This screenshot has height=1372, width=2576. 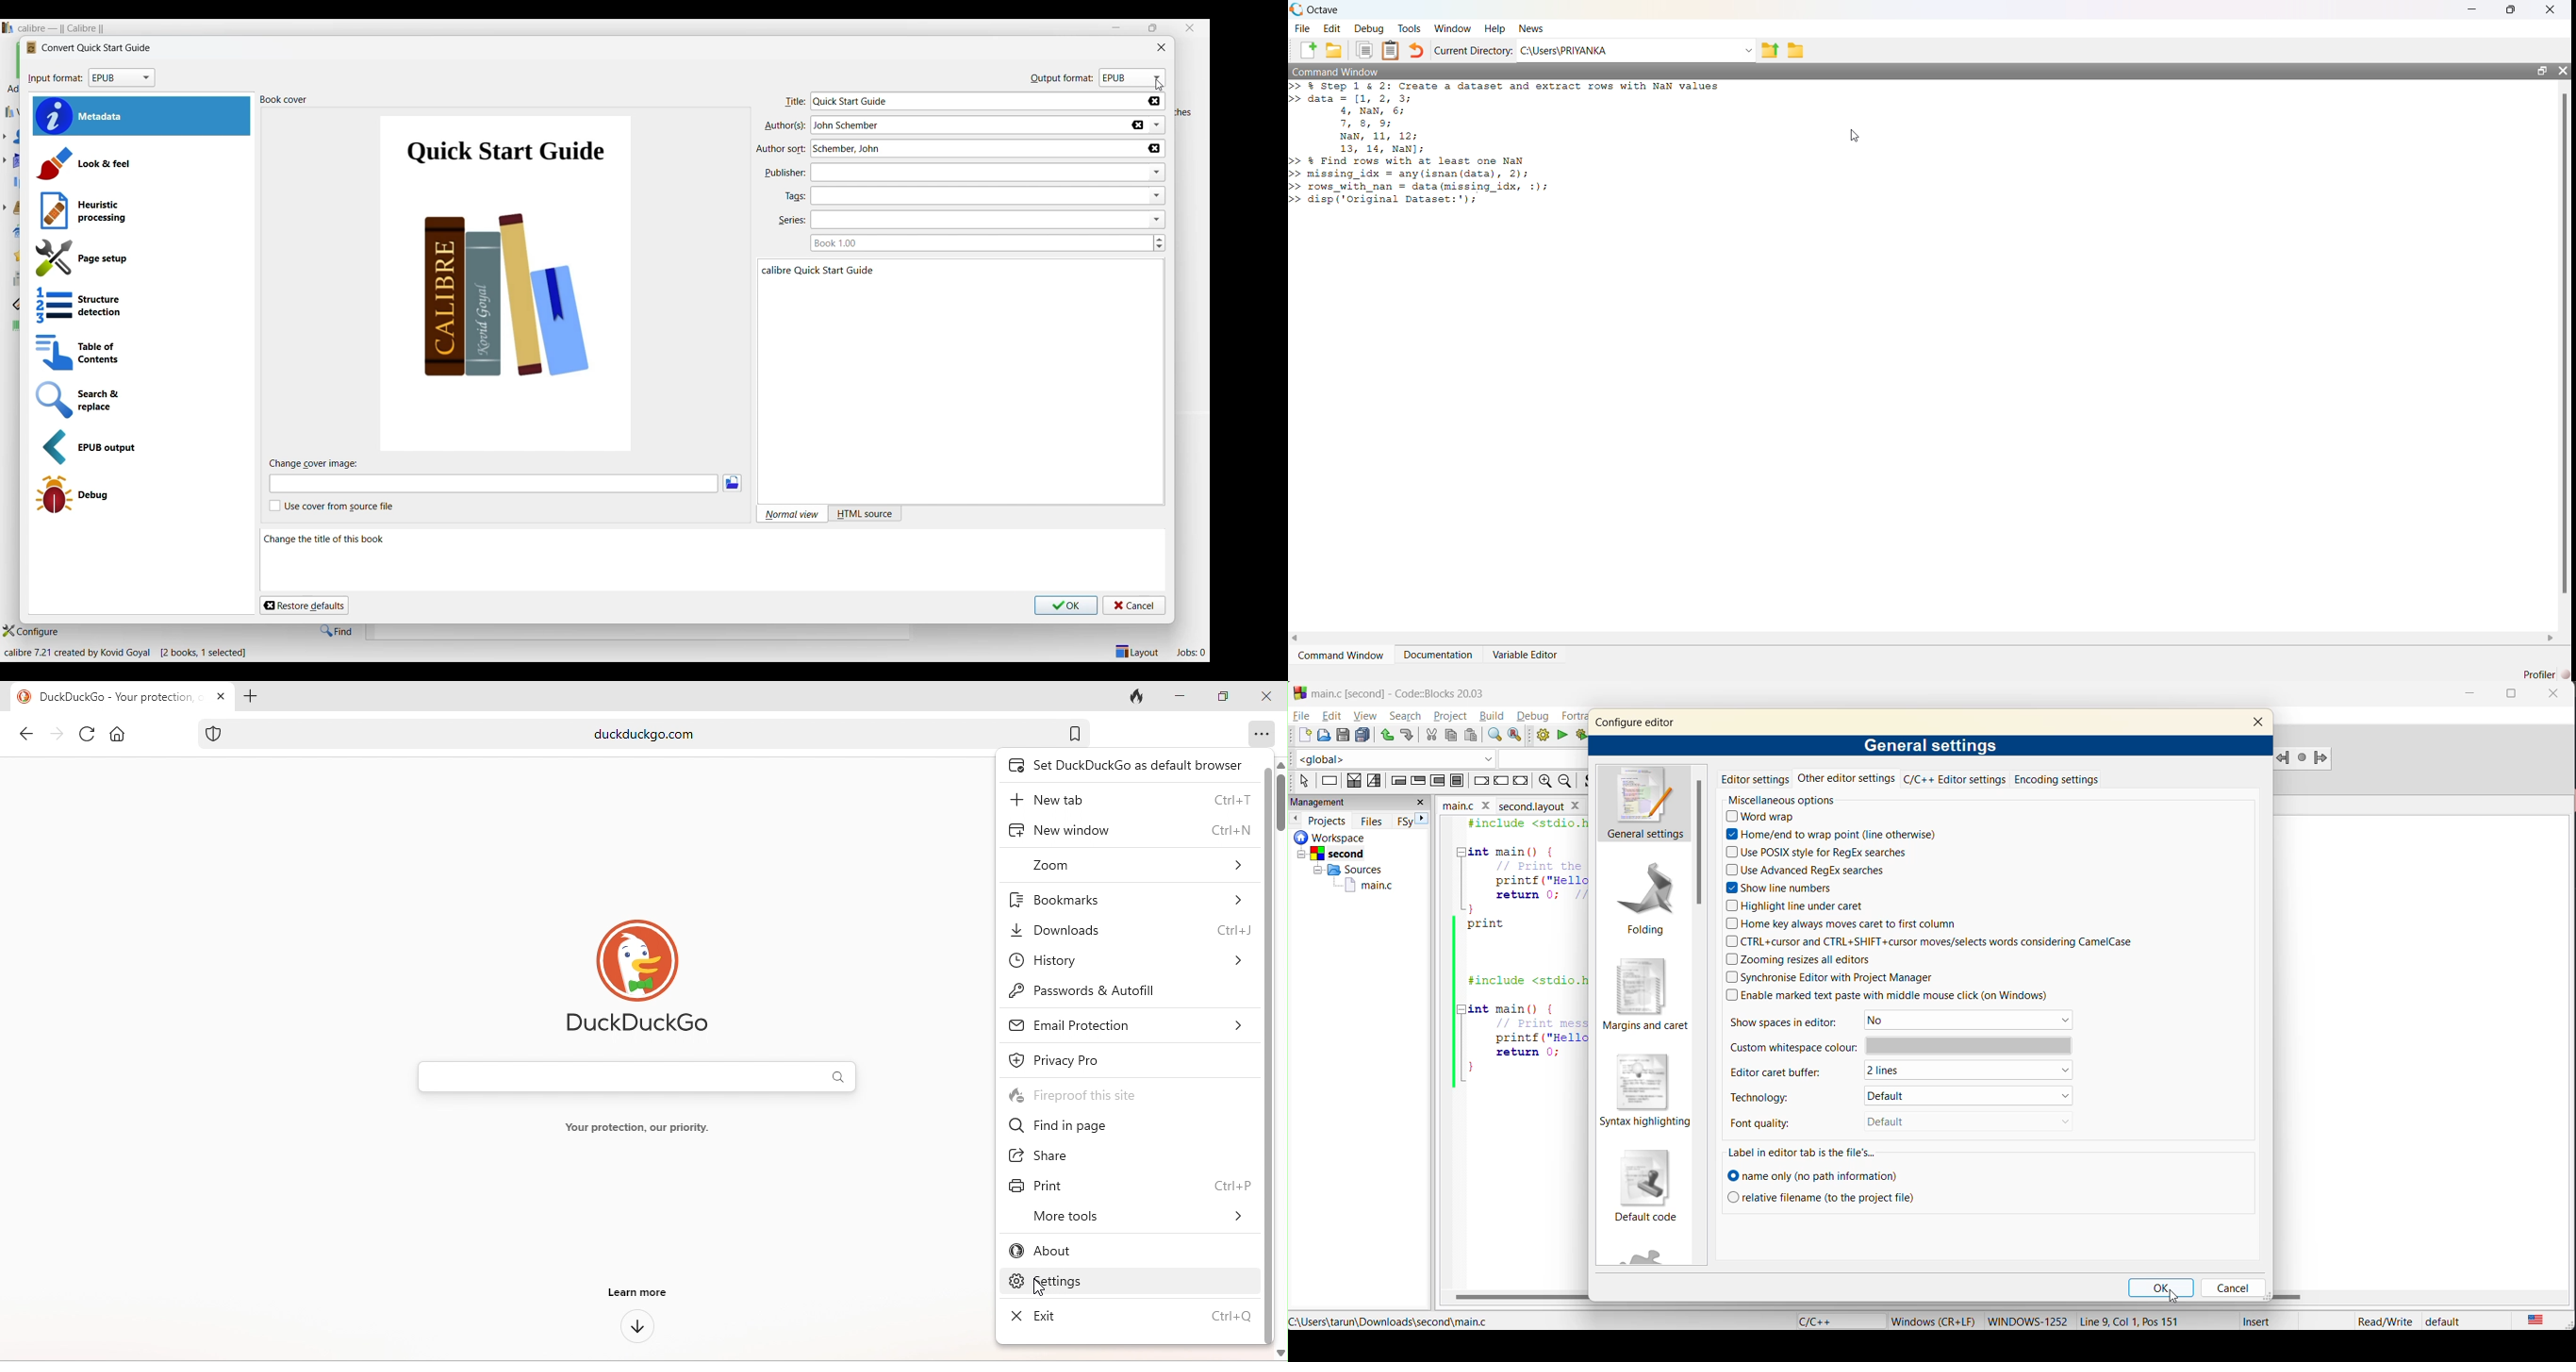 What do you see at coordinates (1649, 1188) in the screenshot?
I see `default code` at bounding box center [1649, 1188].